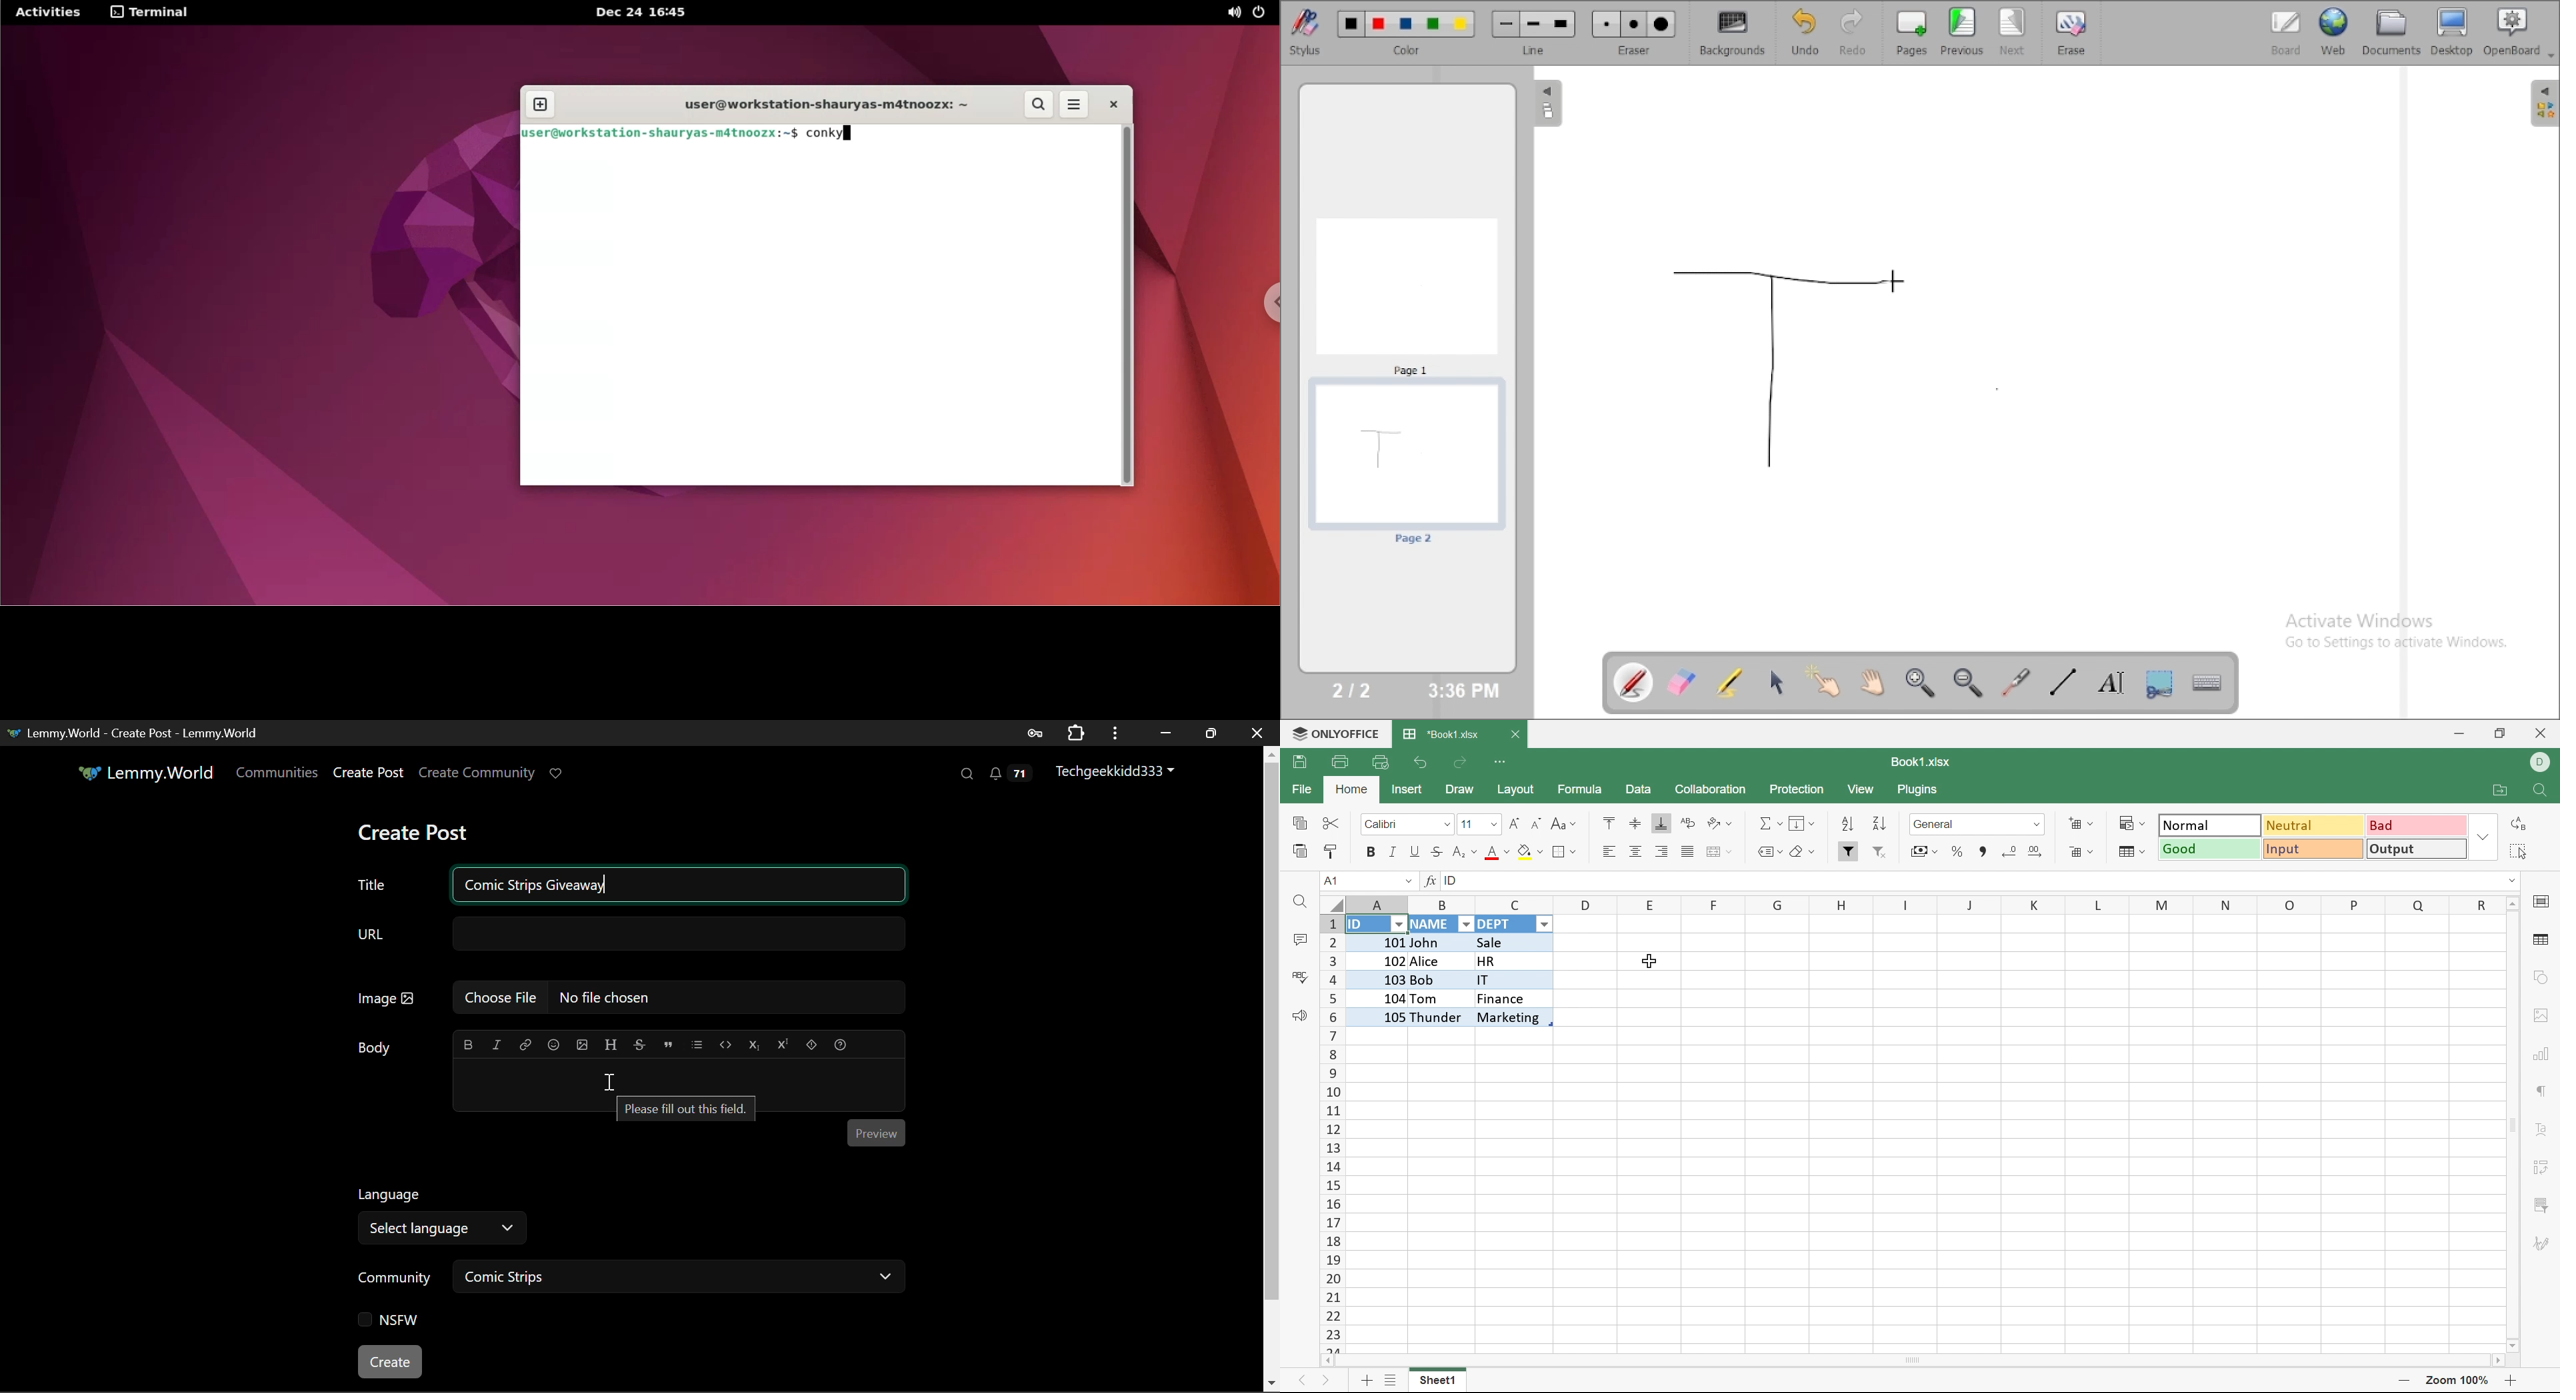 The height and width of the screenshot is (1400, 2576). Describe the element at coordinates (1923, 851) in the screenshot. I see `Accounting` at that location.